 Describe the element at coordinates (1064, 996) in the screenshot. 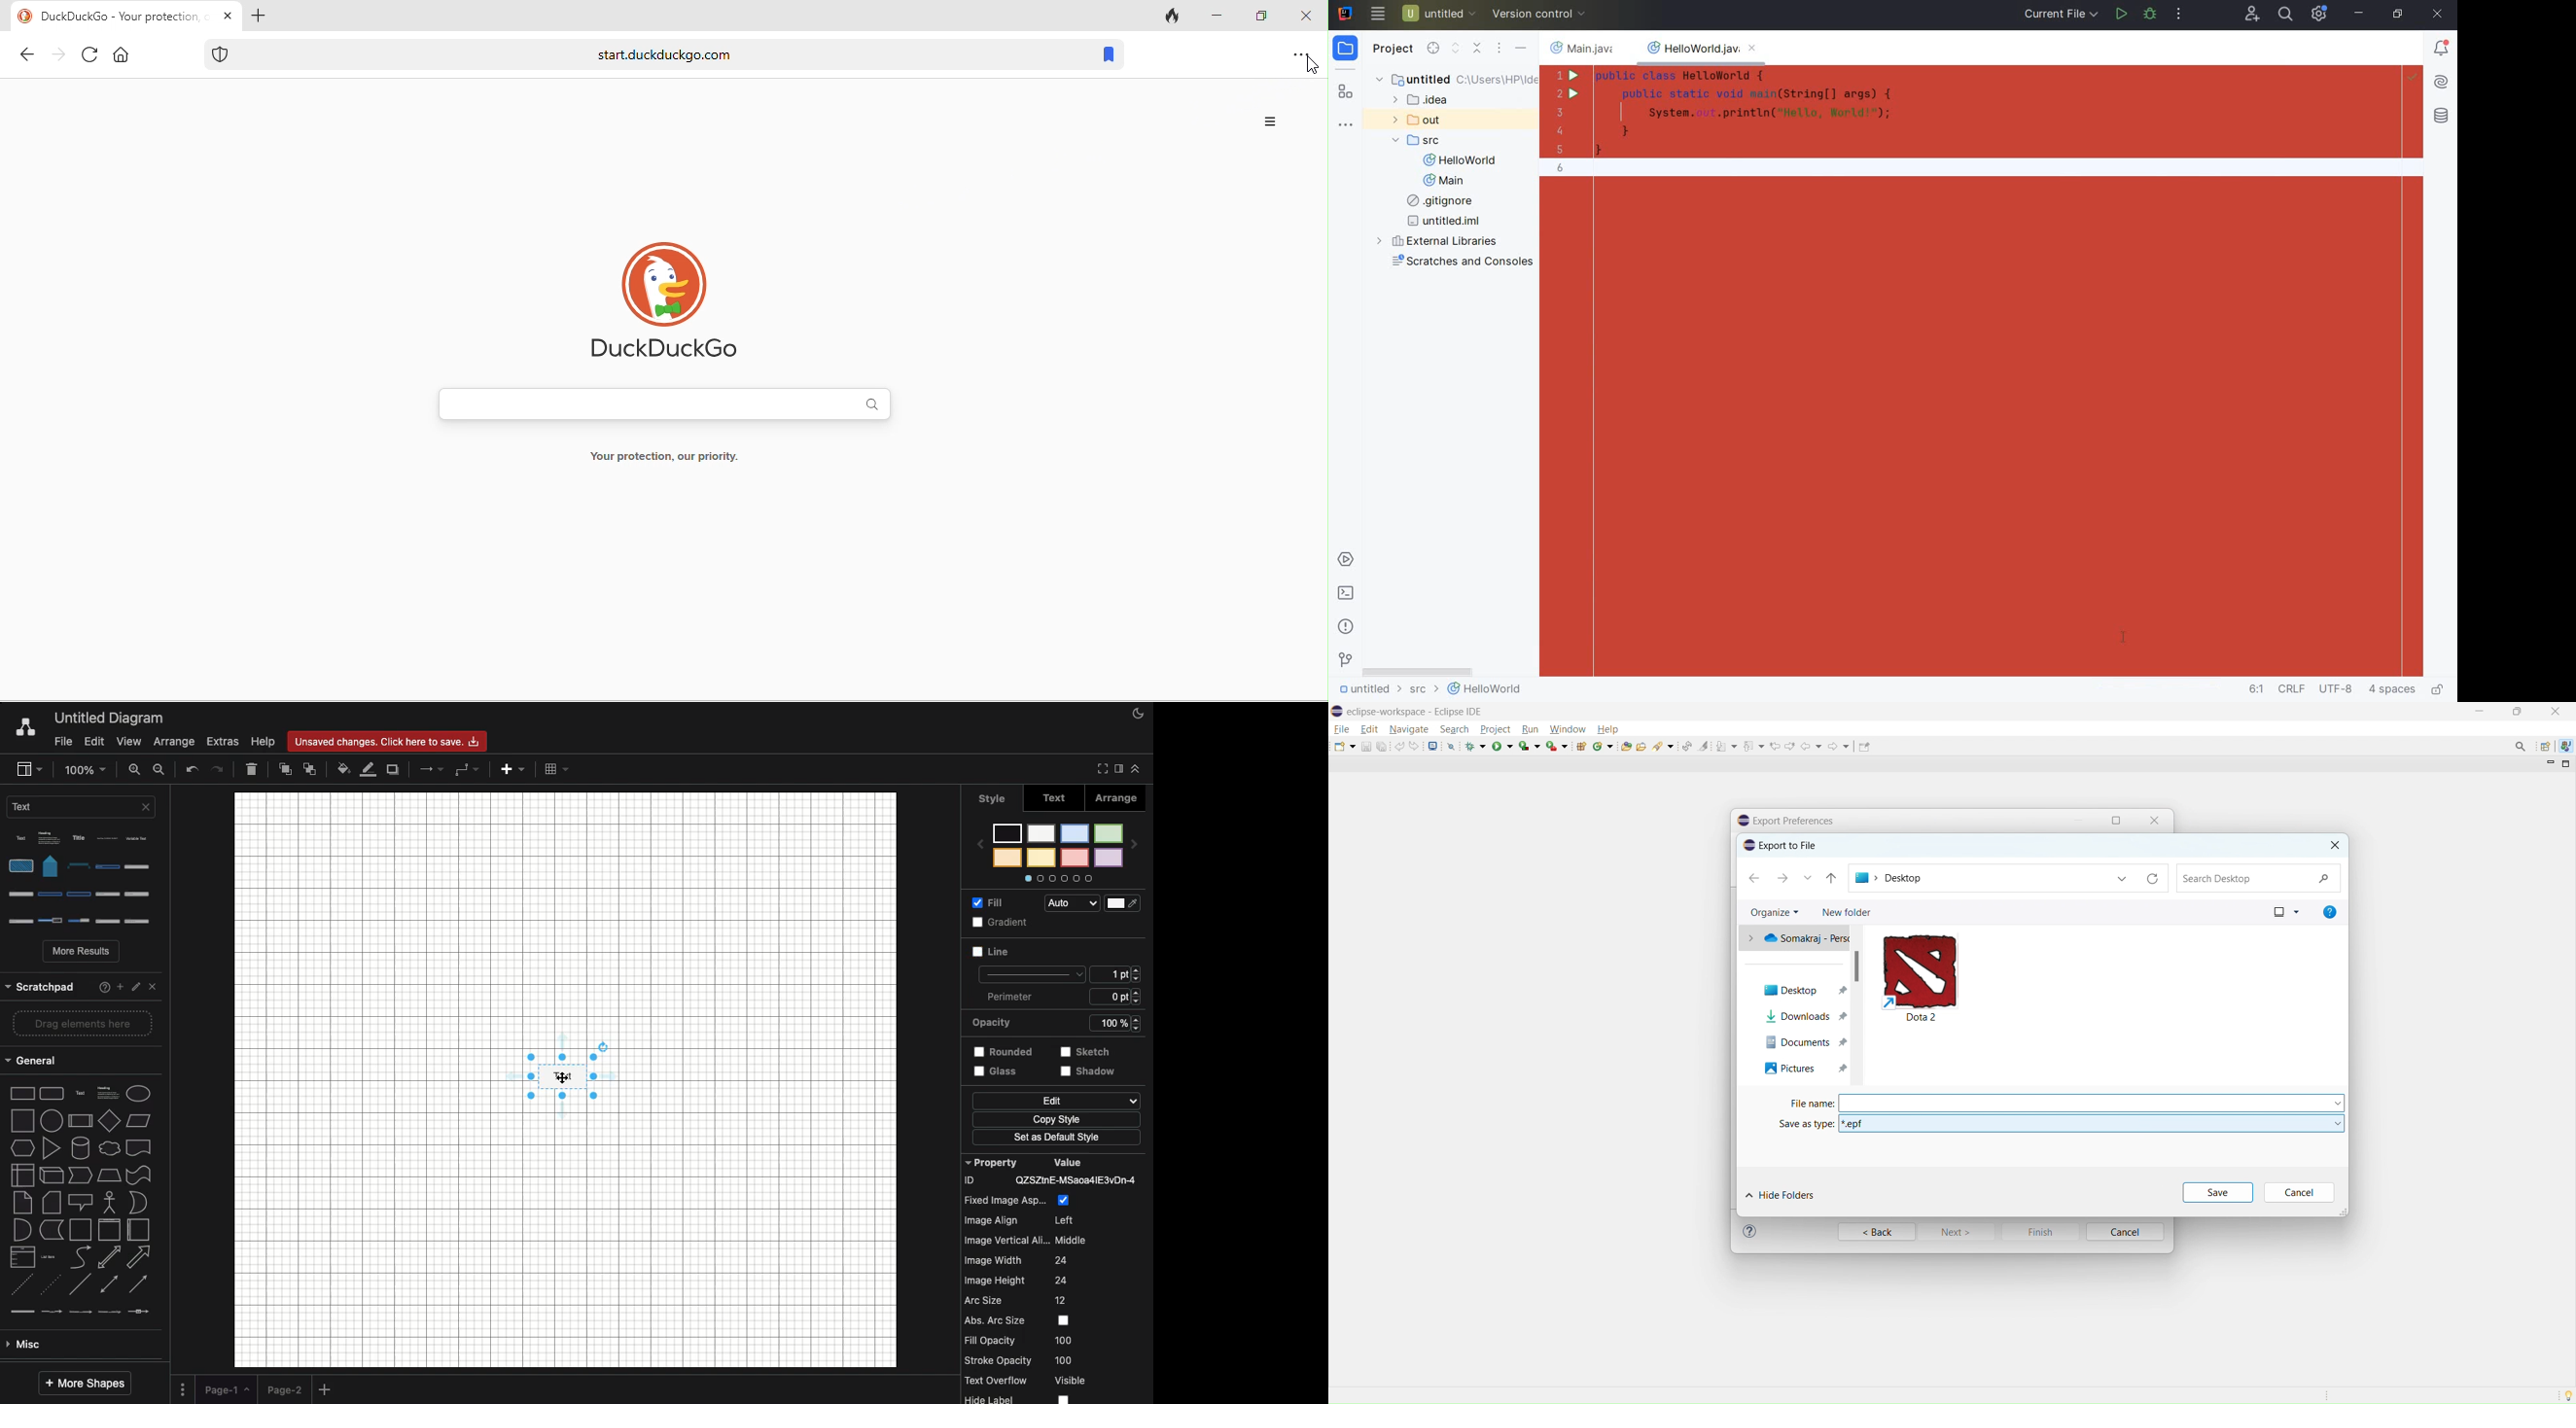

I see `Opacity` at that location.